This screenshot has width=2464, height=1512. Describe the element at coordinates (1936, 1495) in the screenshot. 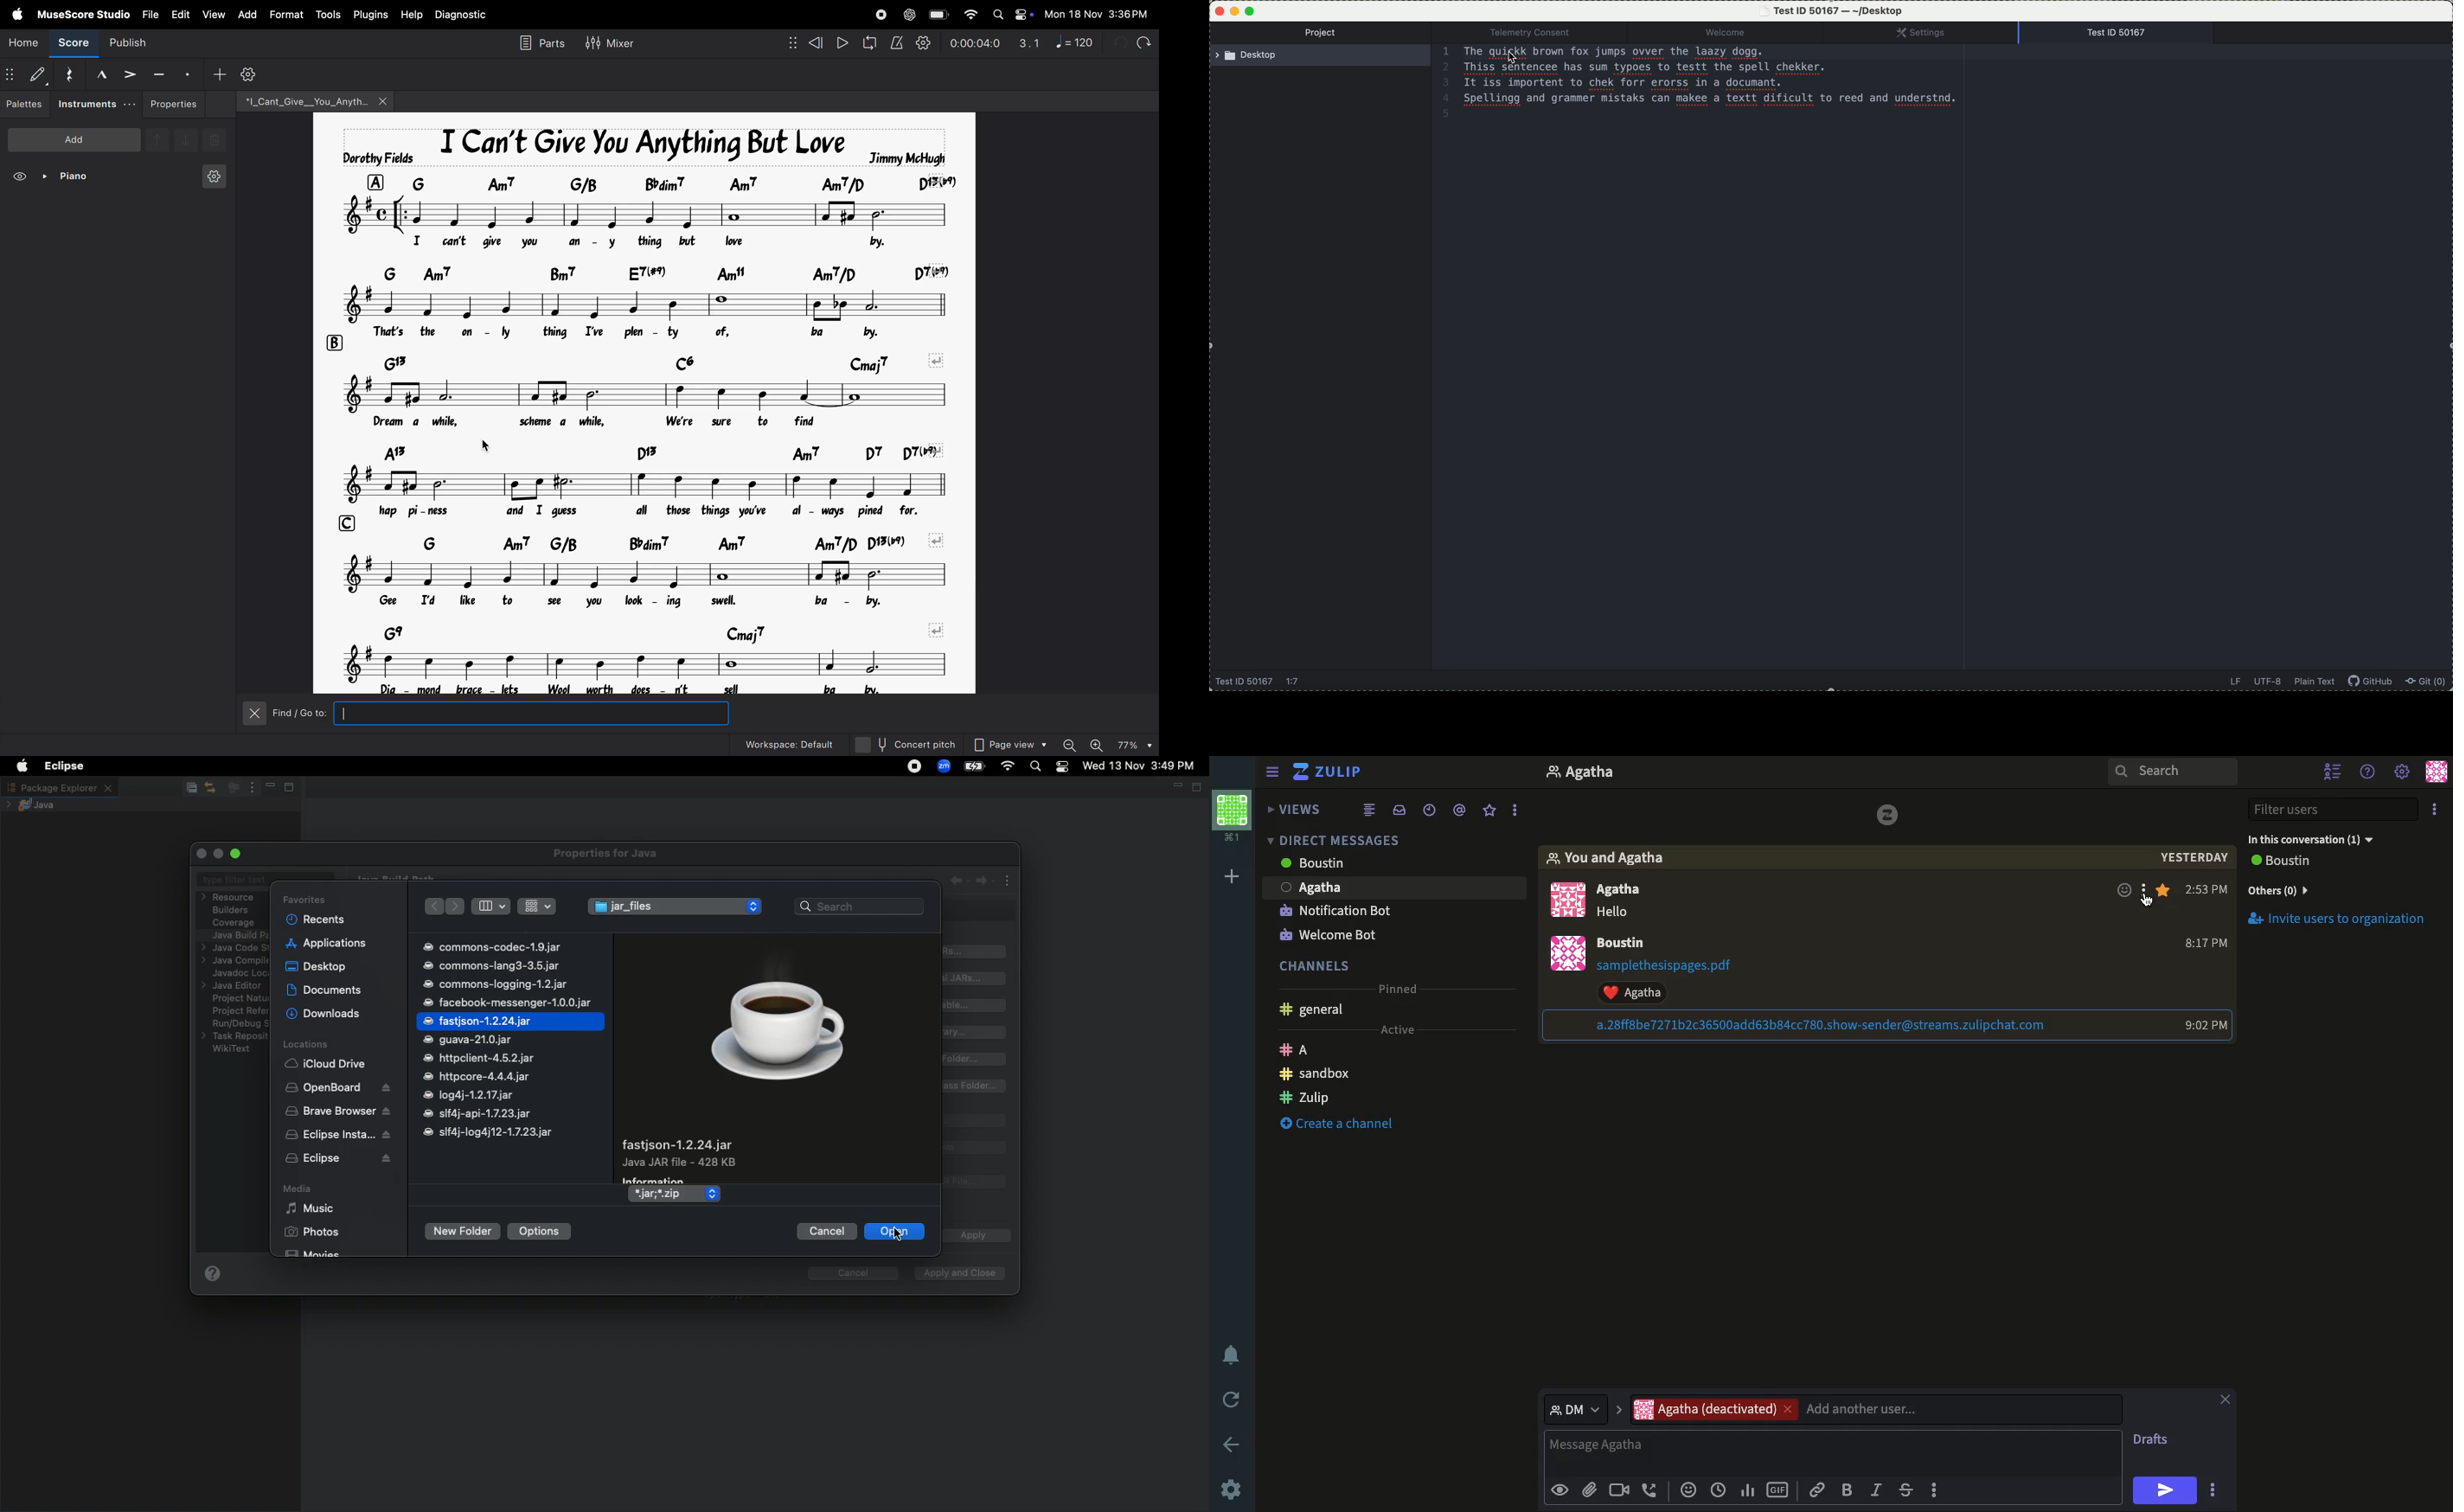

I see `options` at that location.